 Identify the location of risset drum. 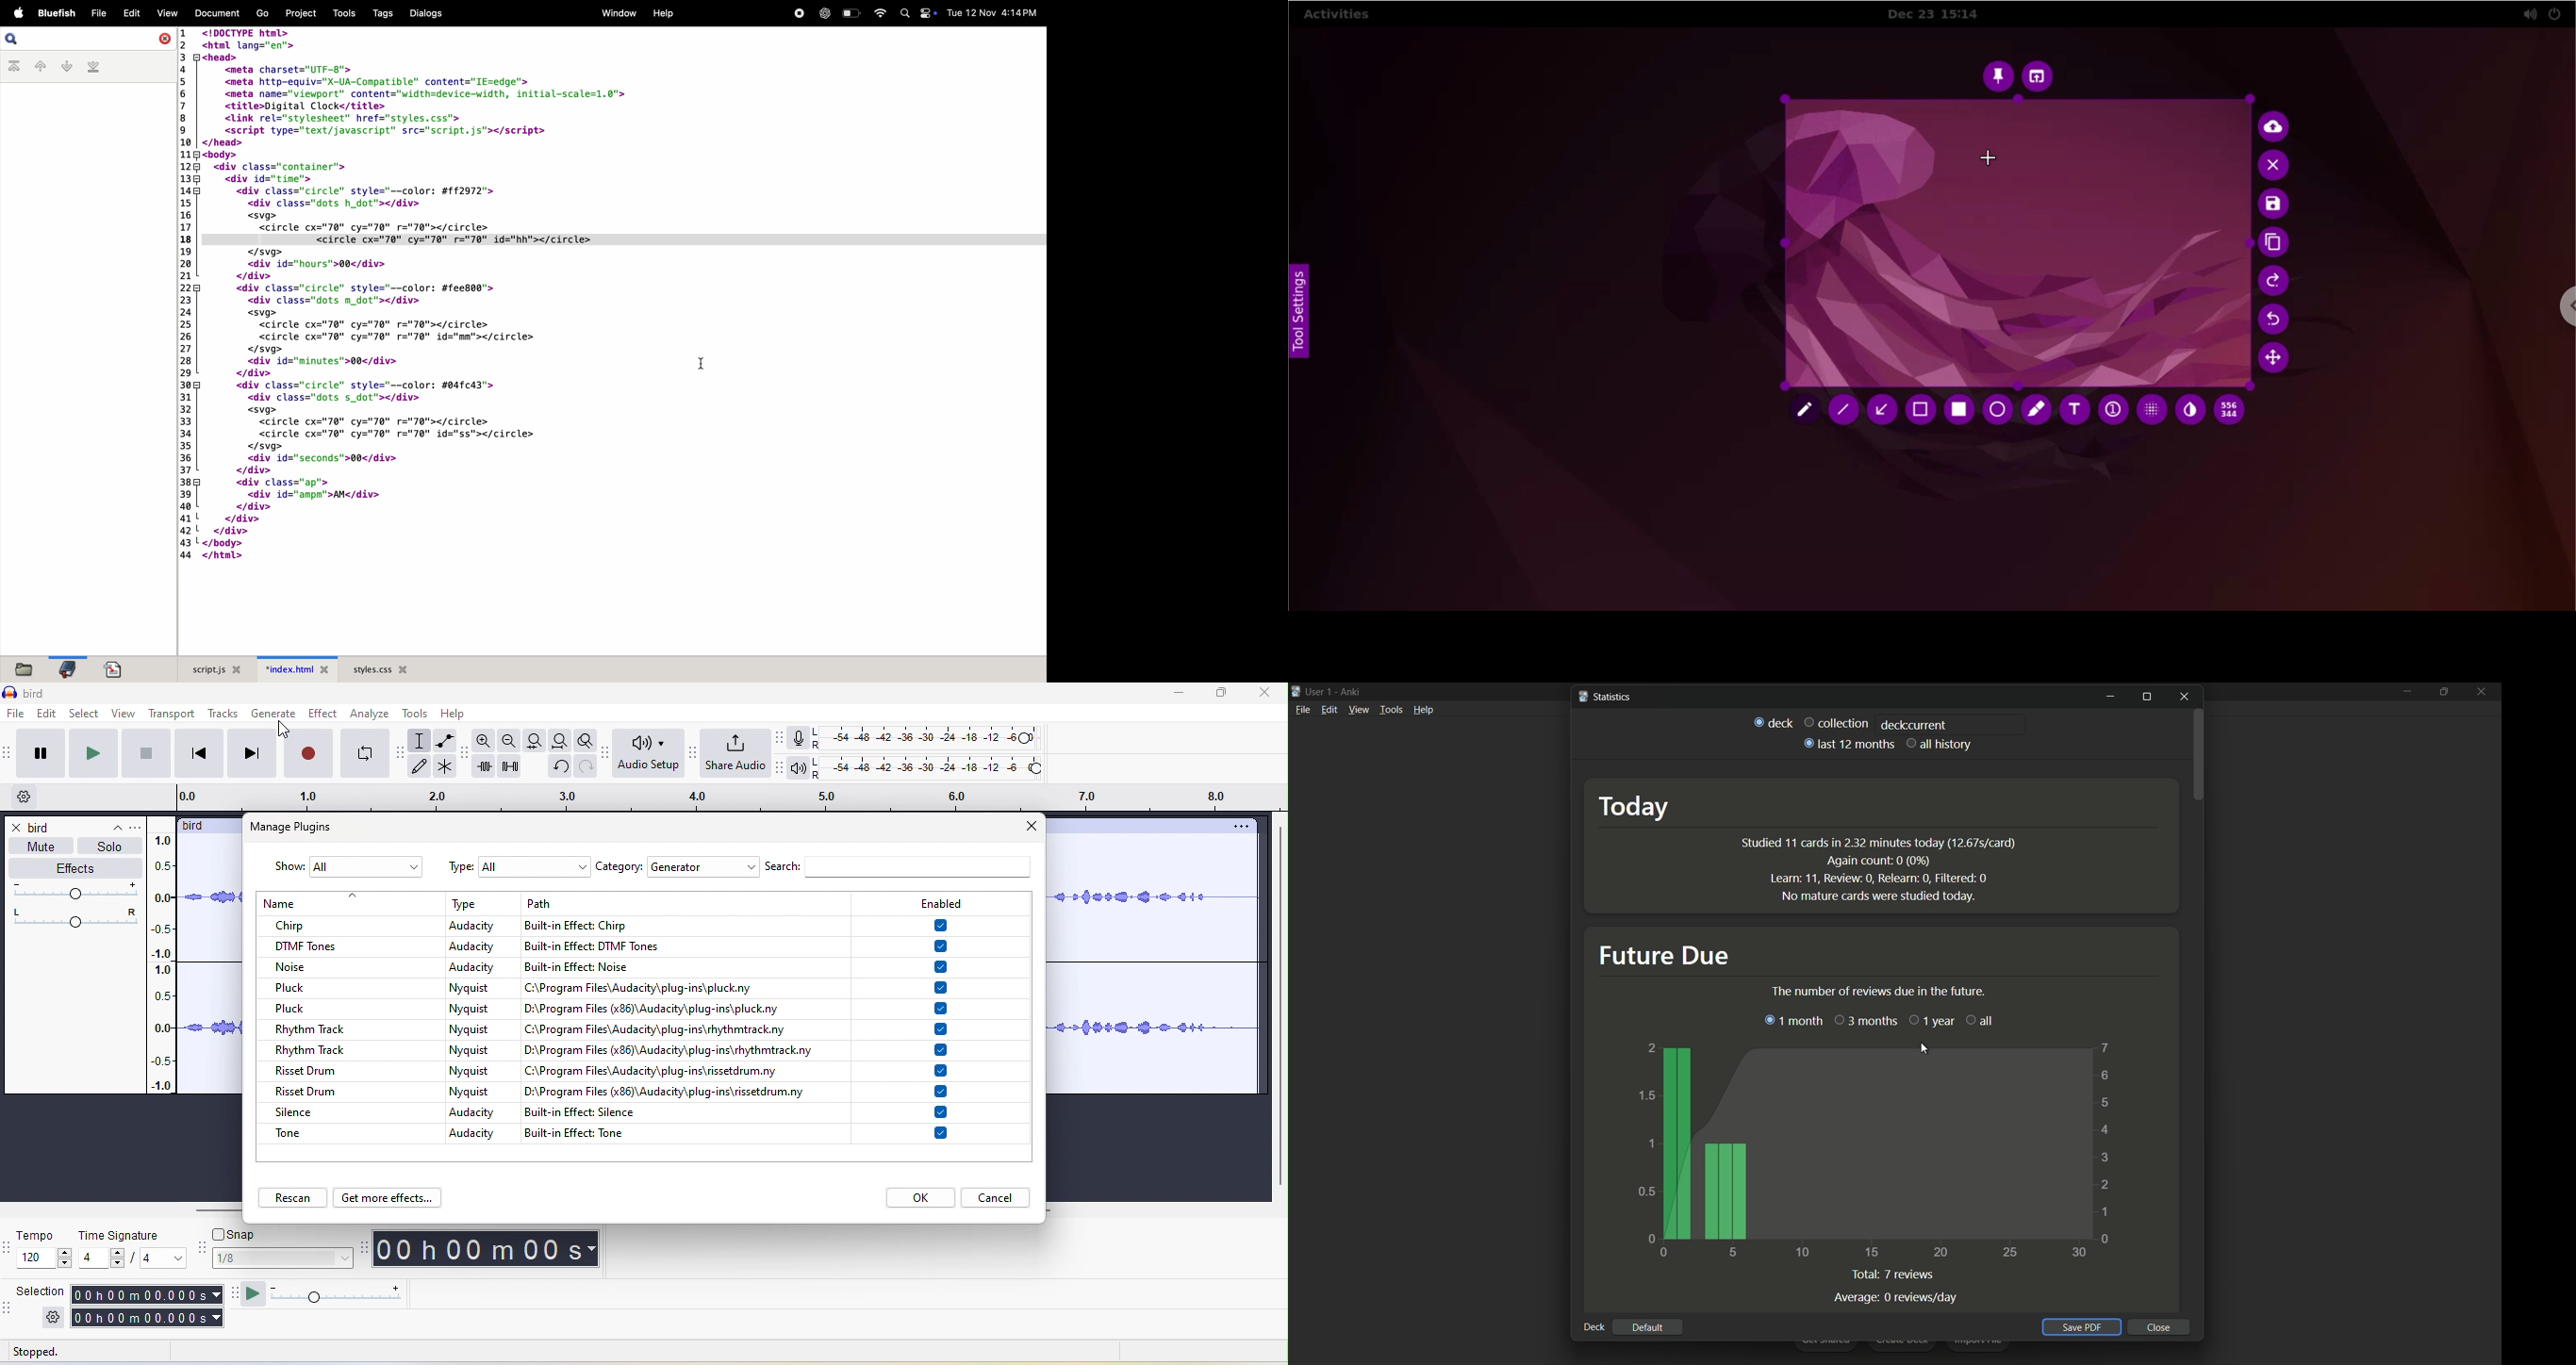
(307, 1091).